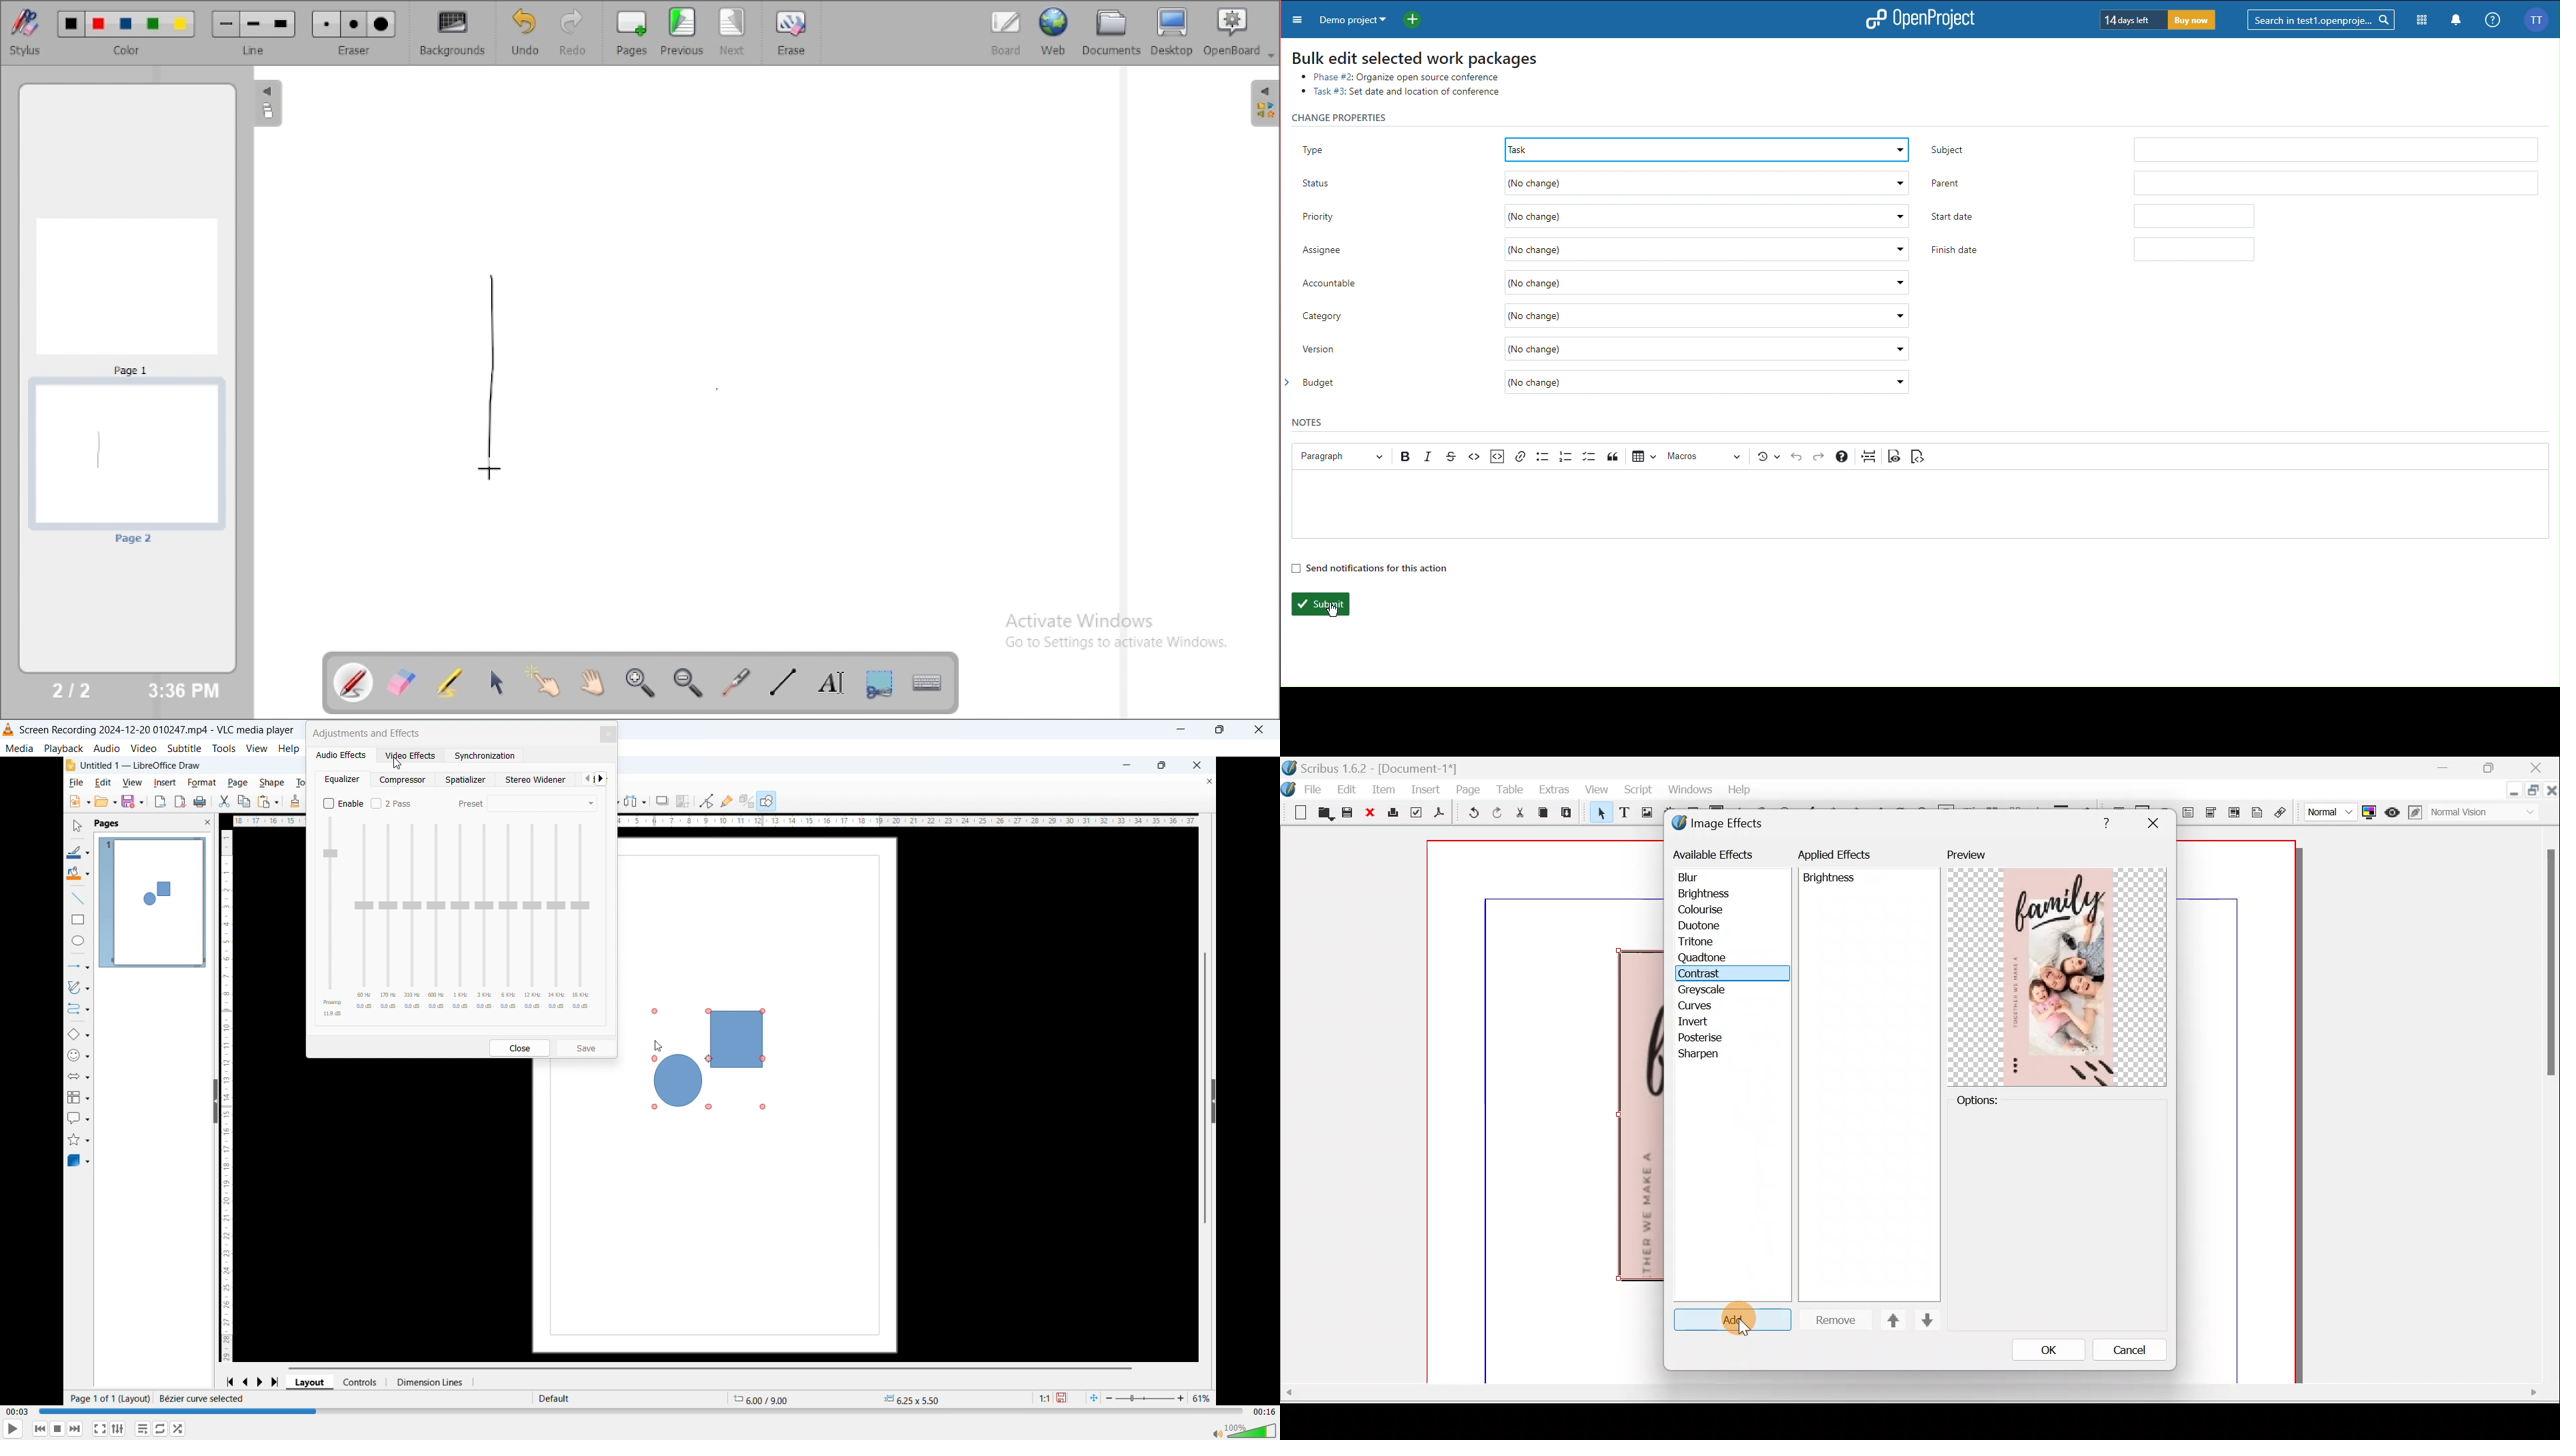 The height and width of the screenshot is (1456, 2576). What do you see at coordinates (107, 749) in the screenshot?
I see `audio` at bounding box center [107, 749].